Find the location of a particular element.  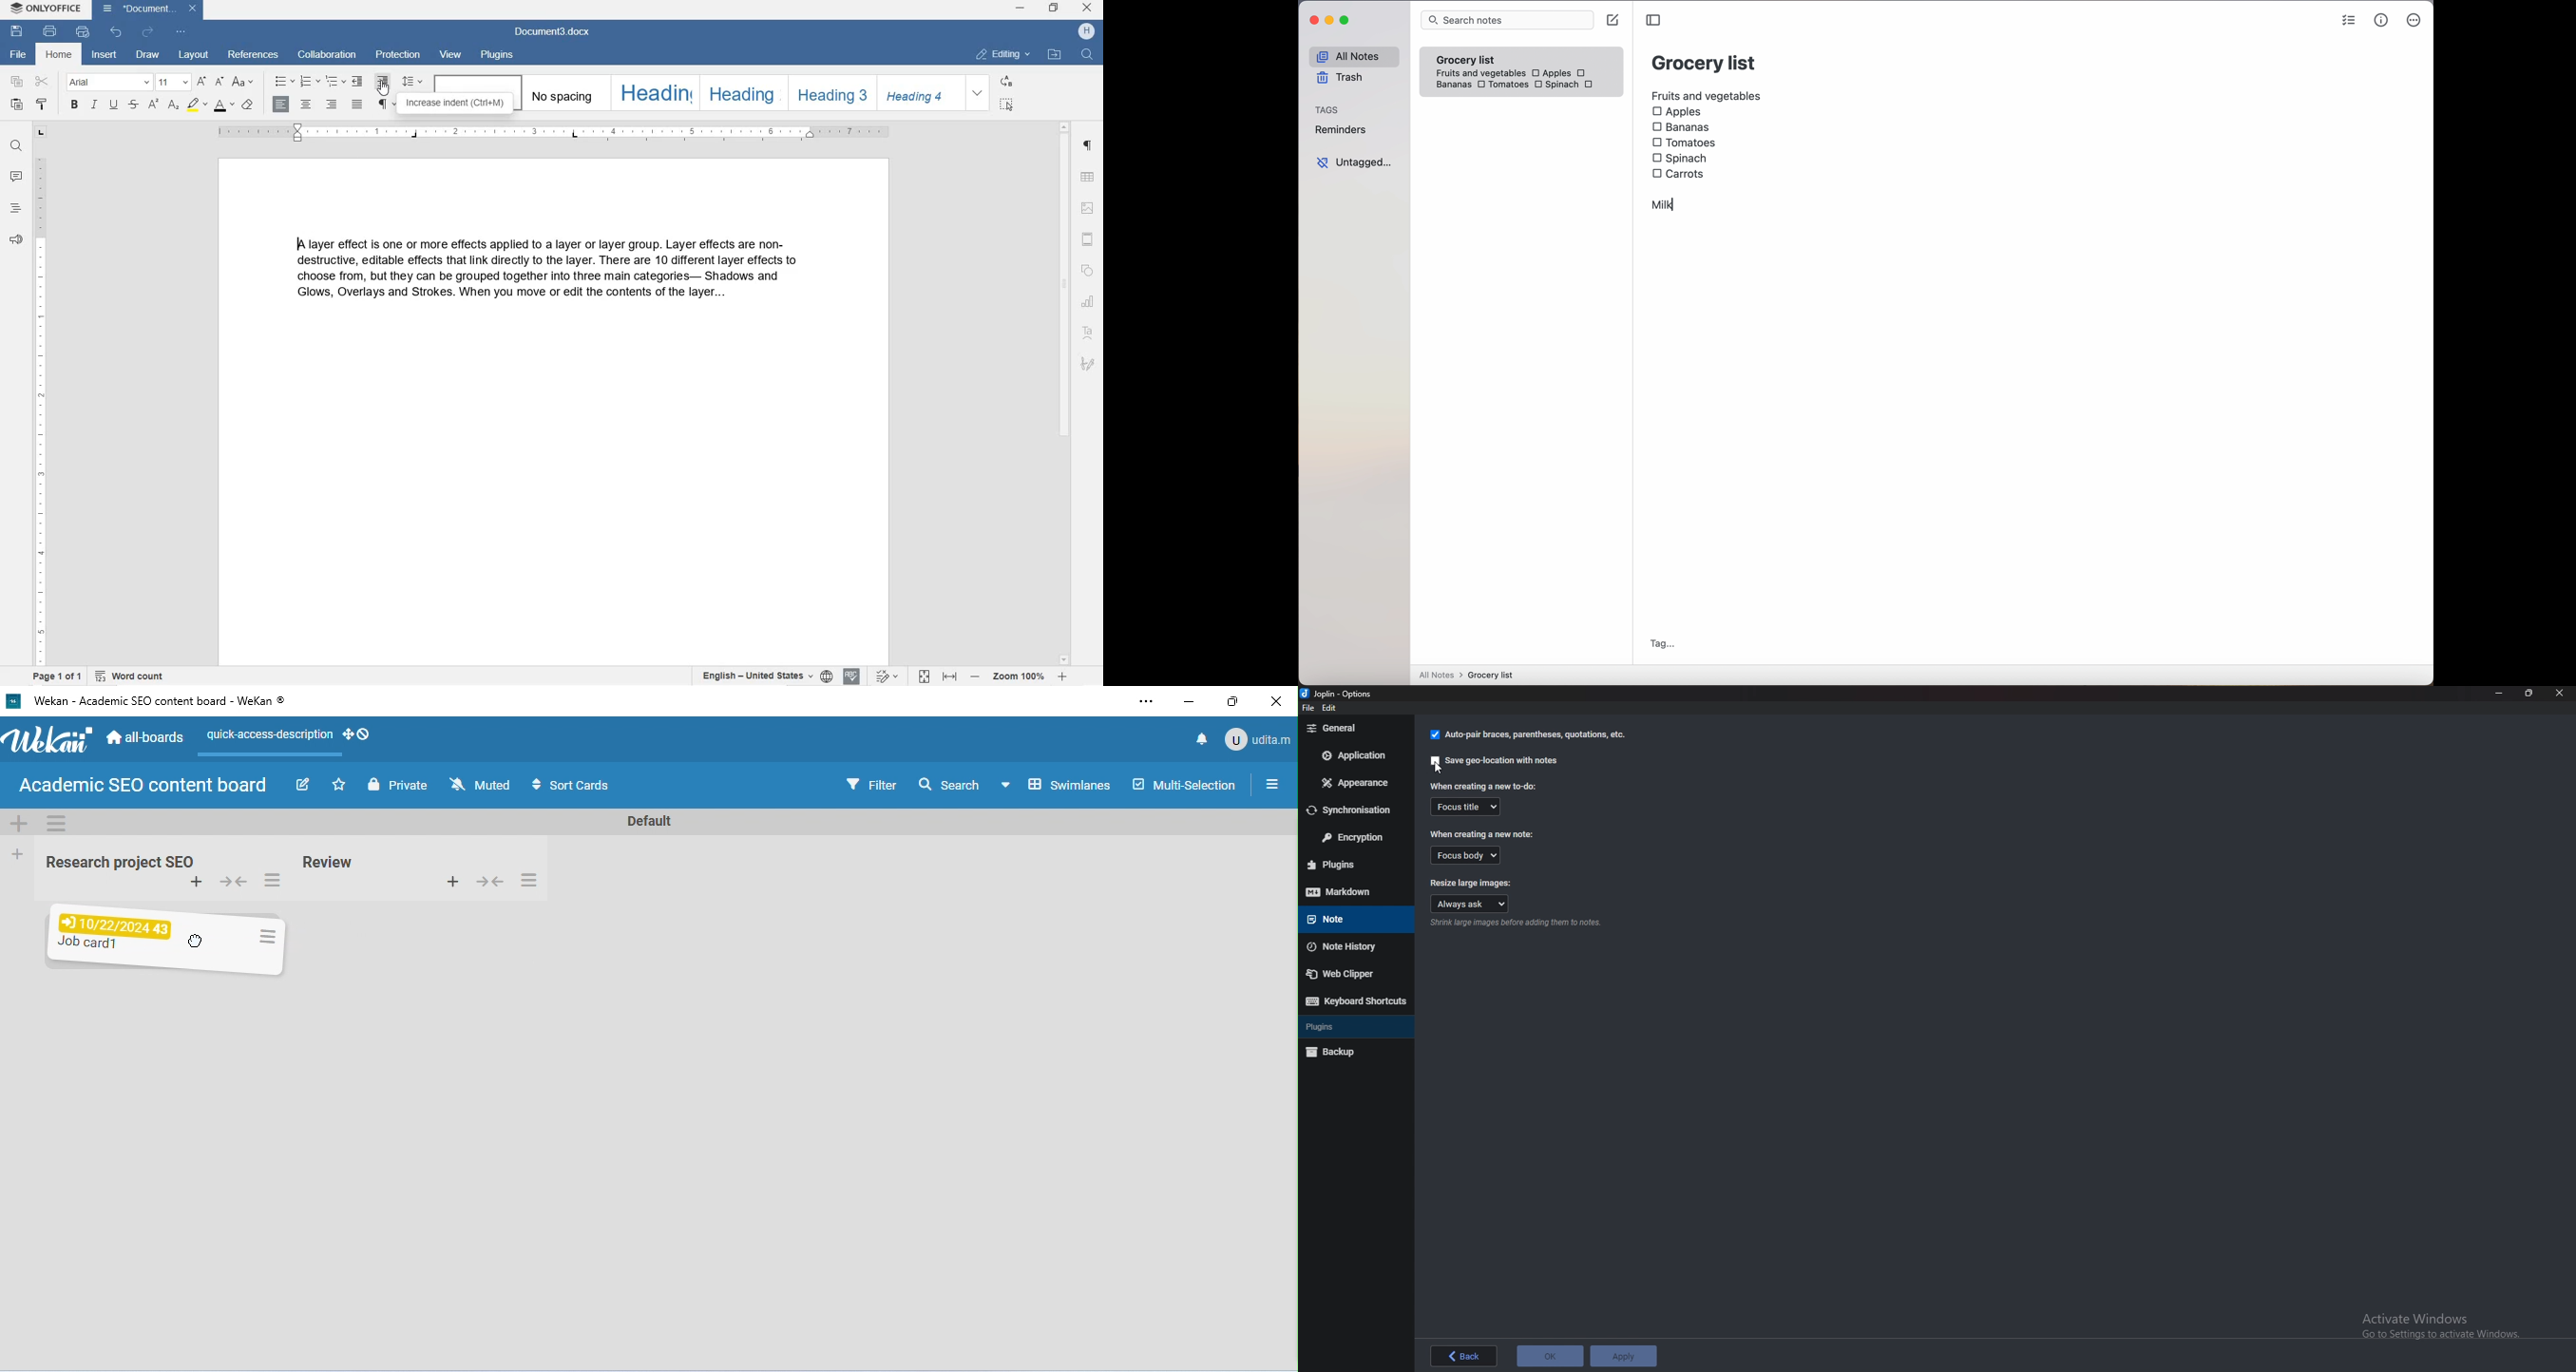

Note history is located at coordinates (1351, 946).